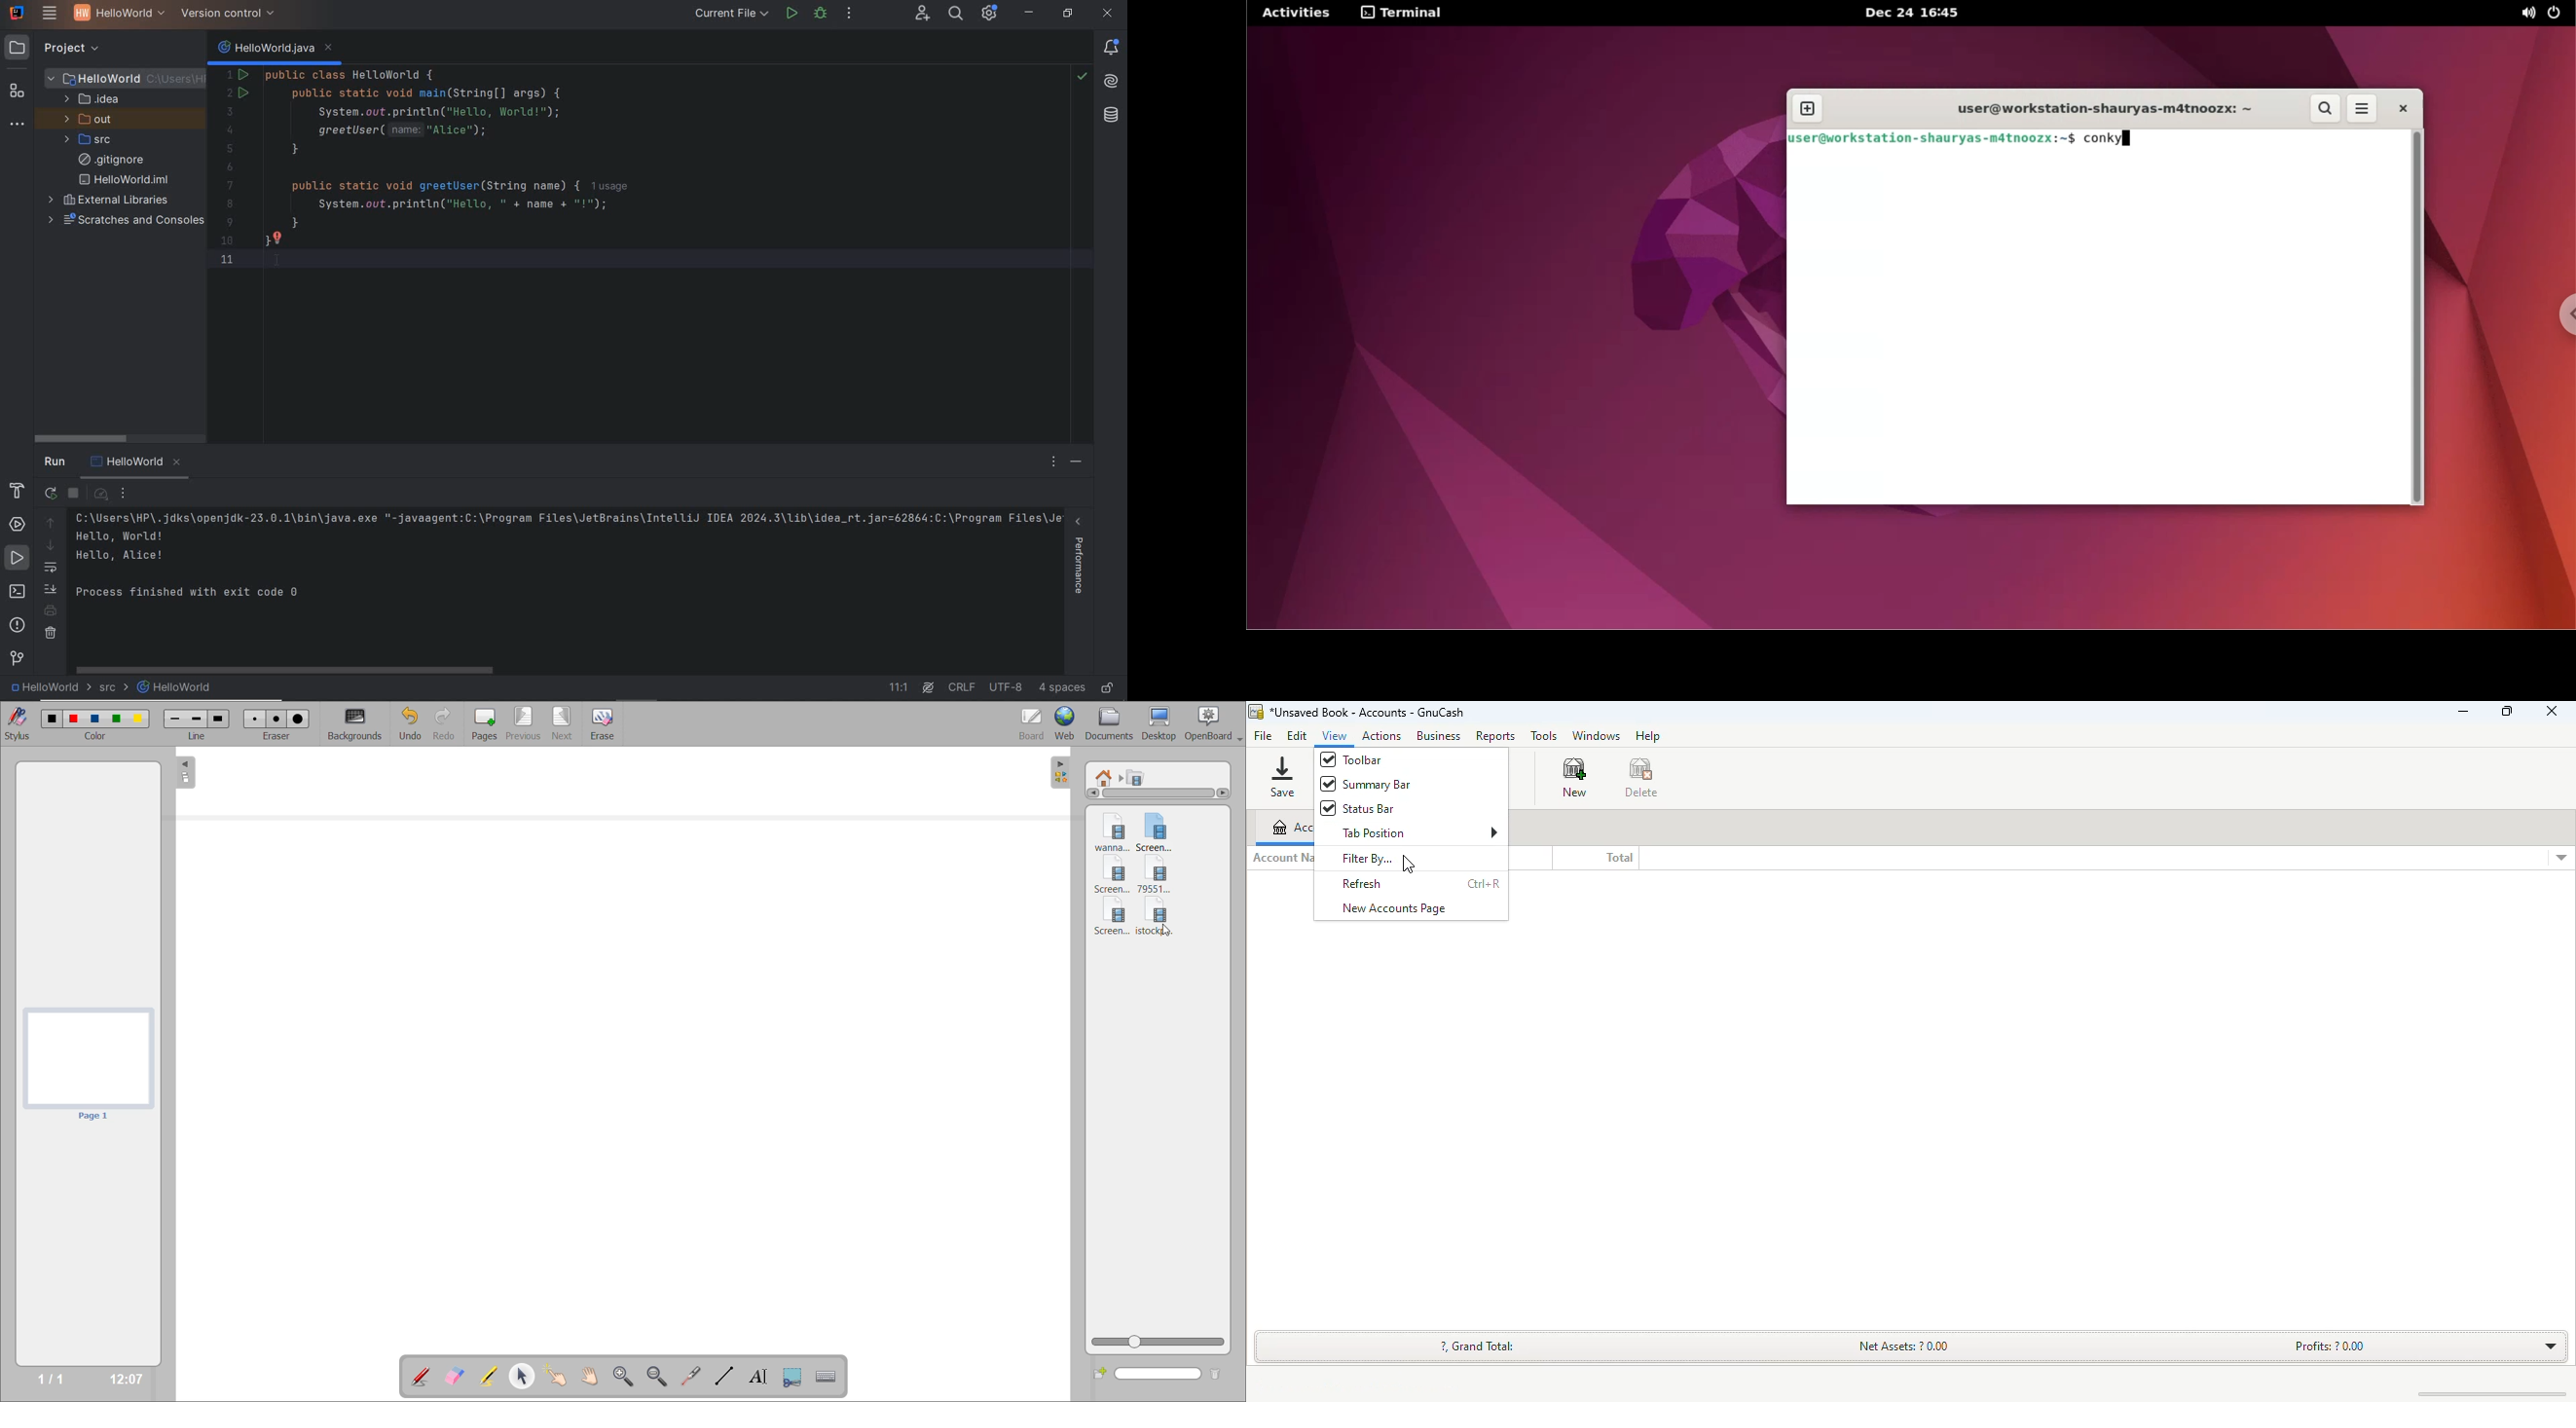 This screenshot has width=2576, height=1428. Describe the element at coordinates (198, 738) in the screenshot. I see `line ` at that location.